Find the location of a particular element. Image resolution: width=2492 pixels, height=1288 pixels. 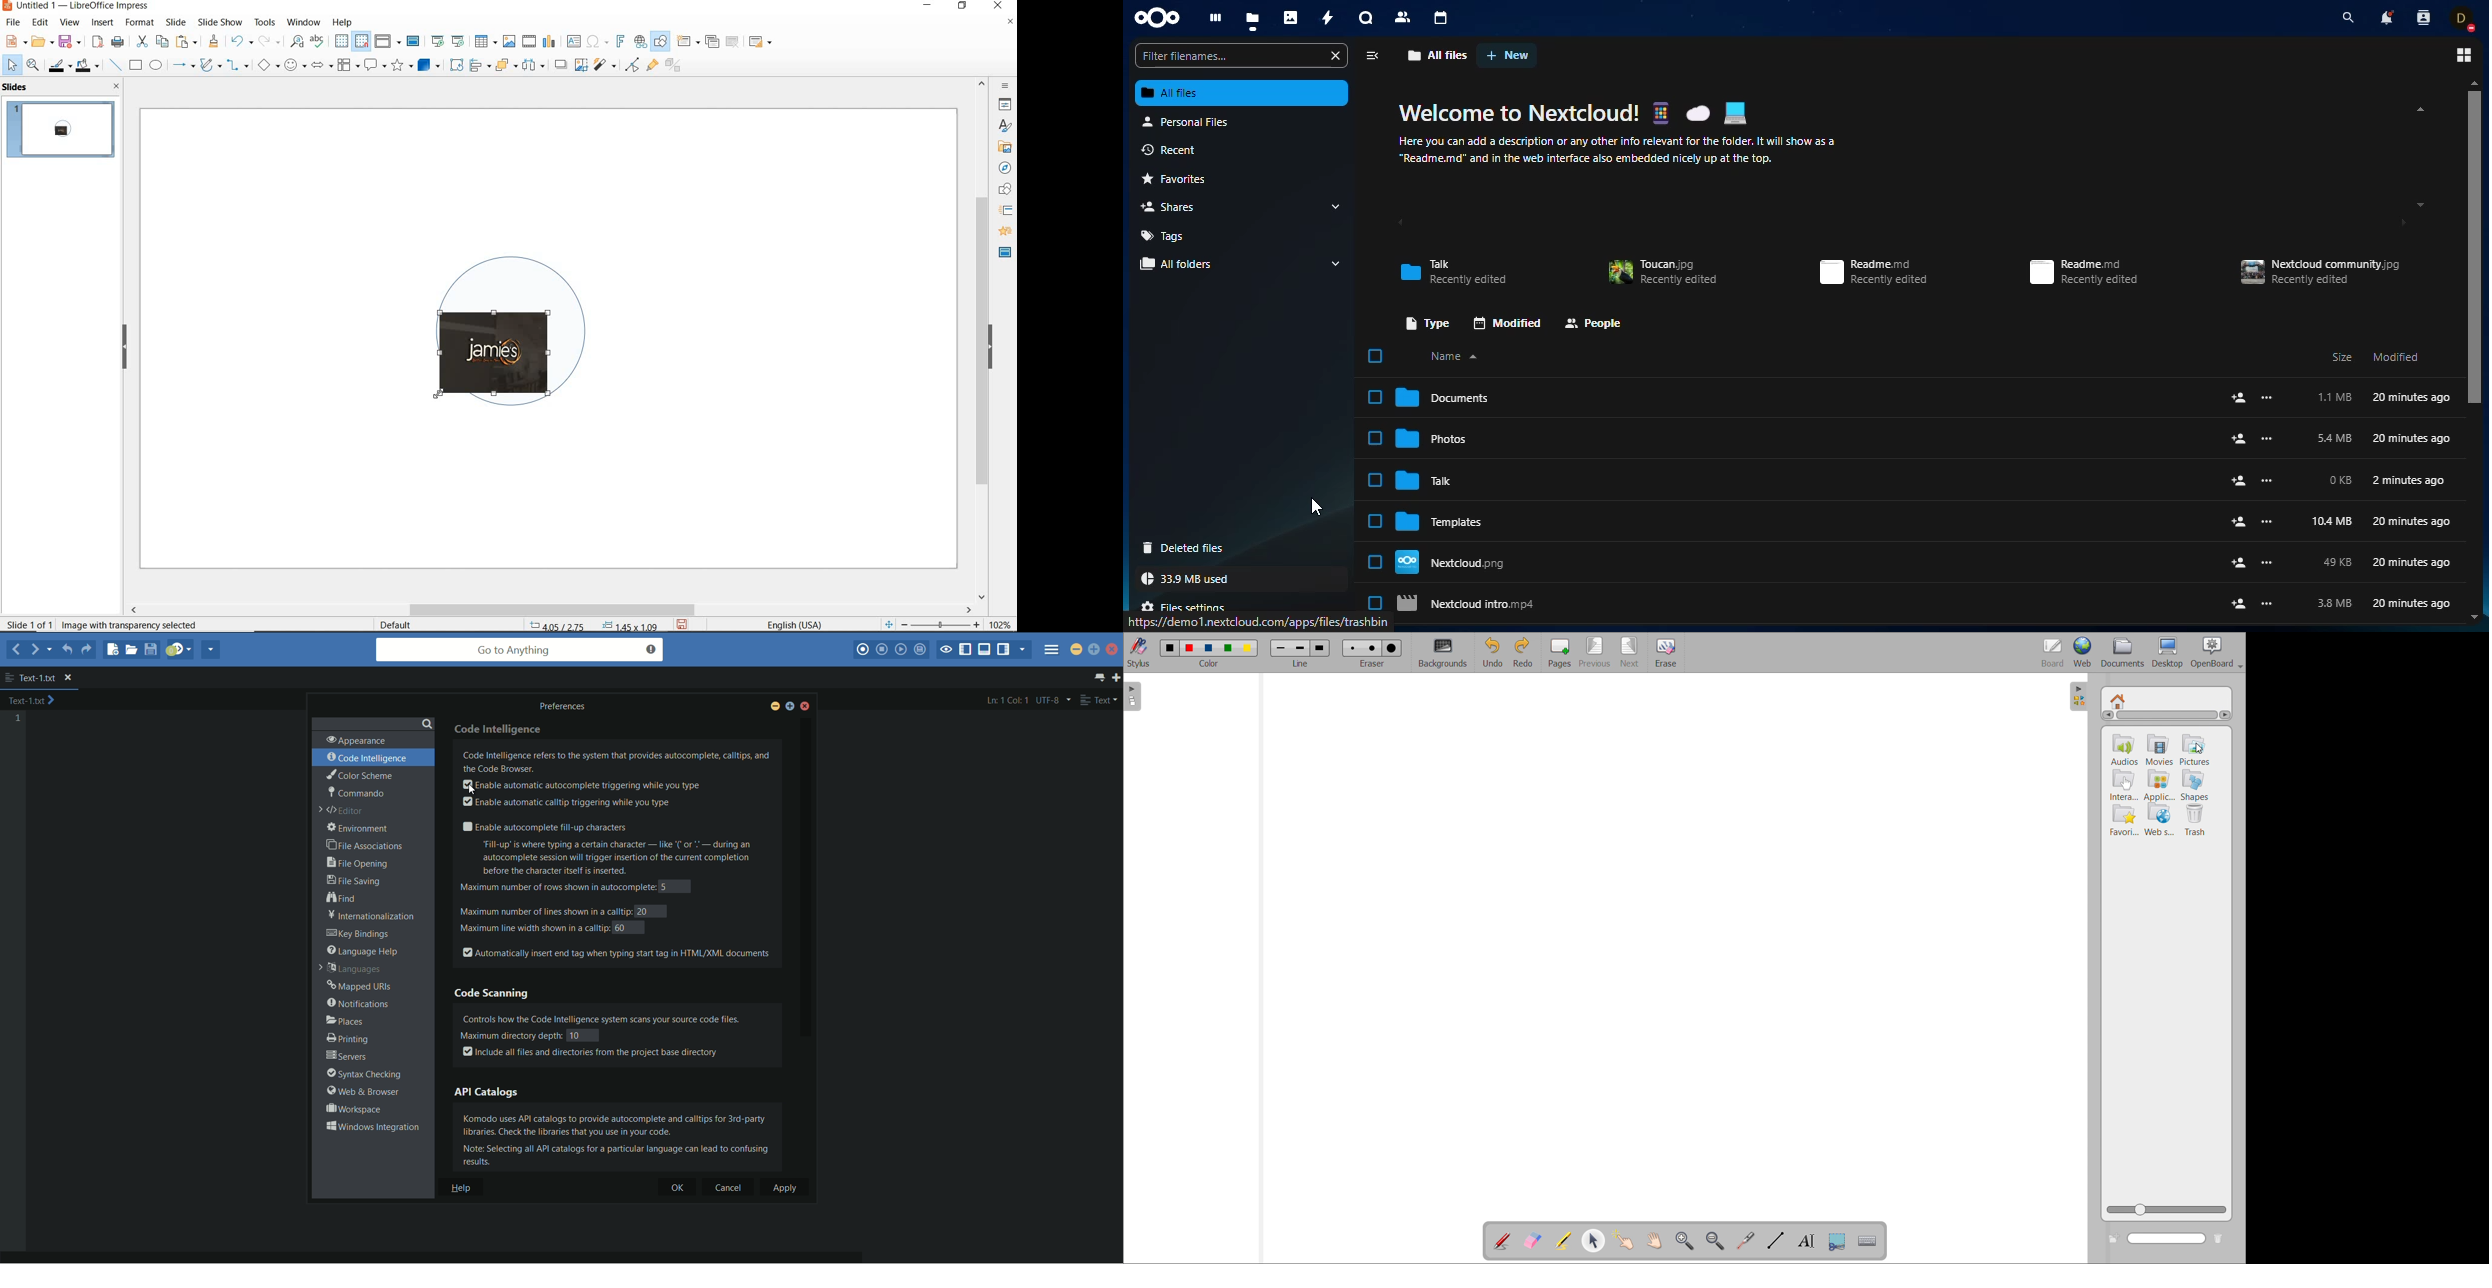

website is located at coordinates (1260, 622).